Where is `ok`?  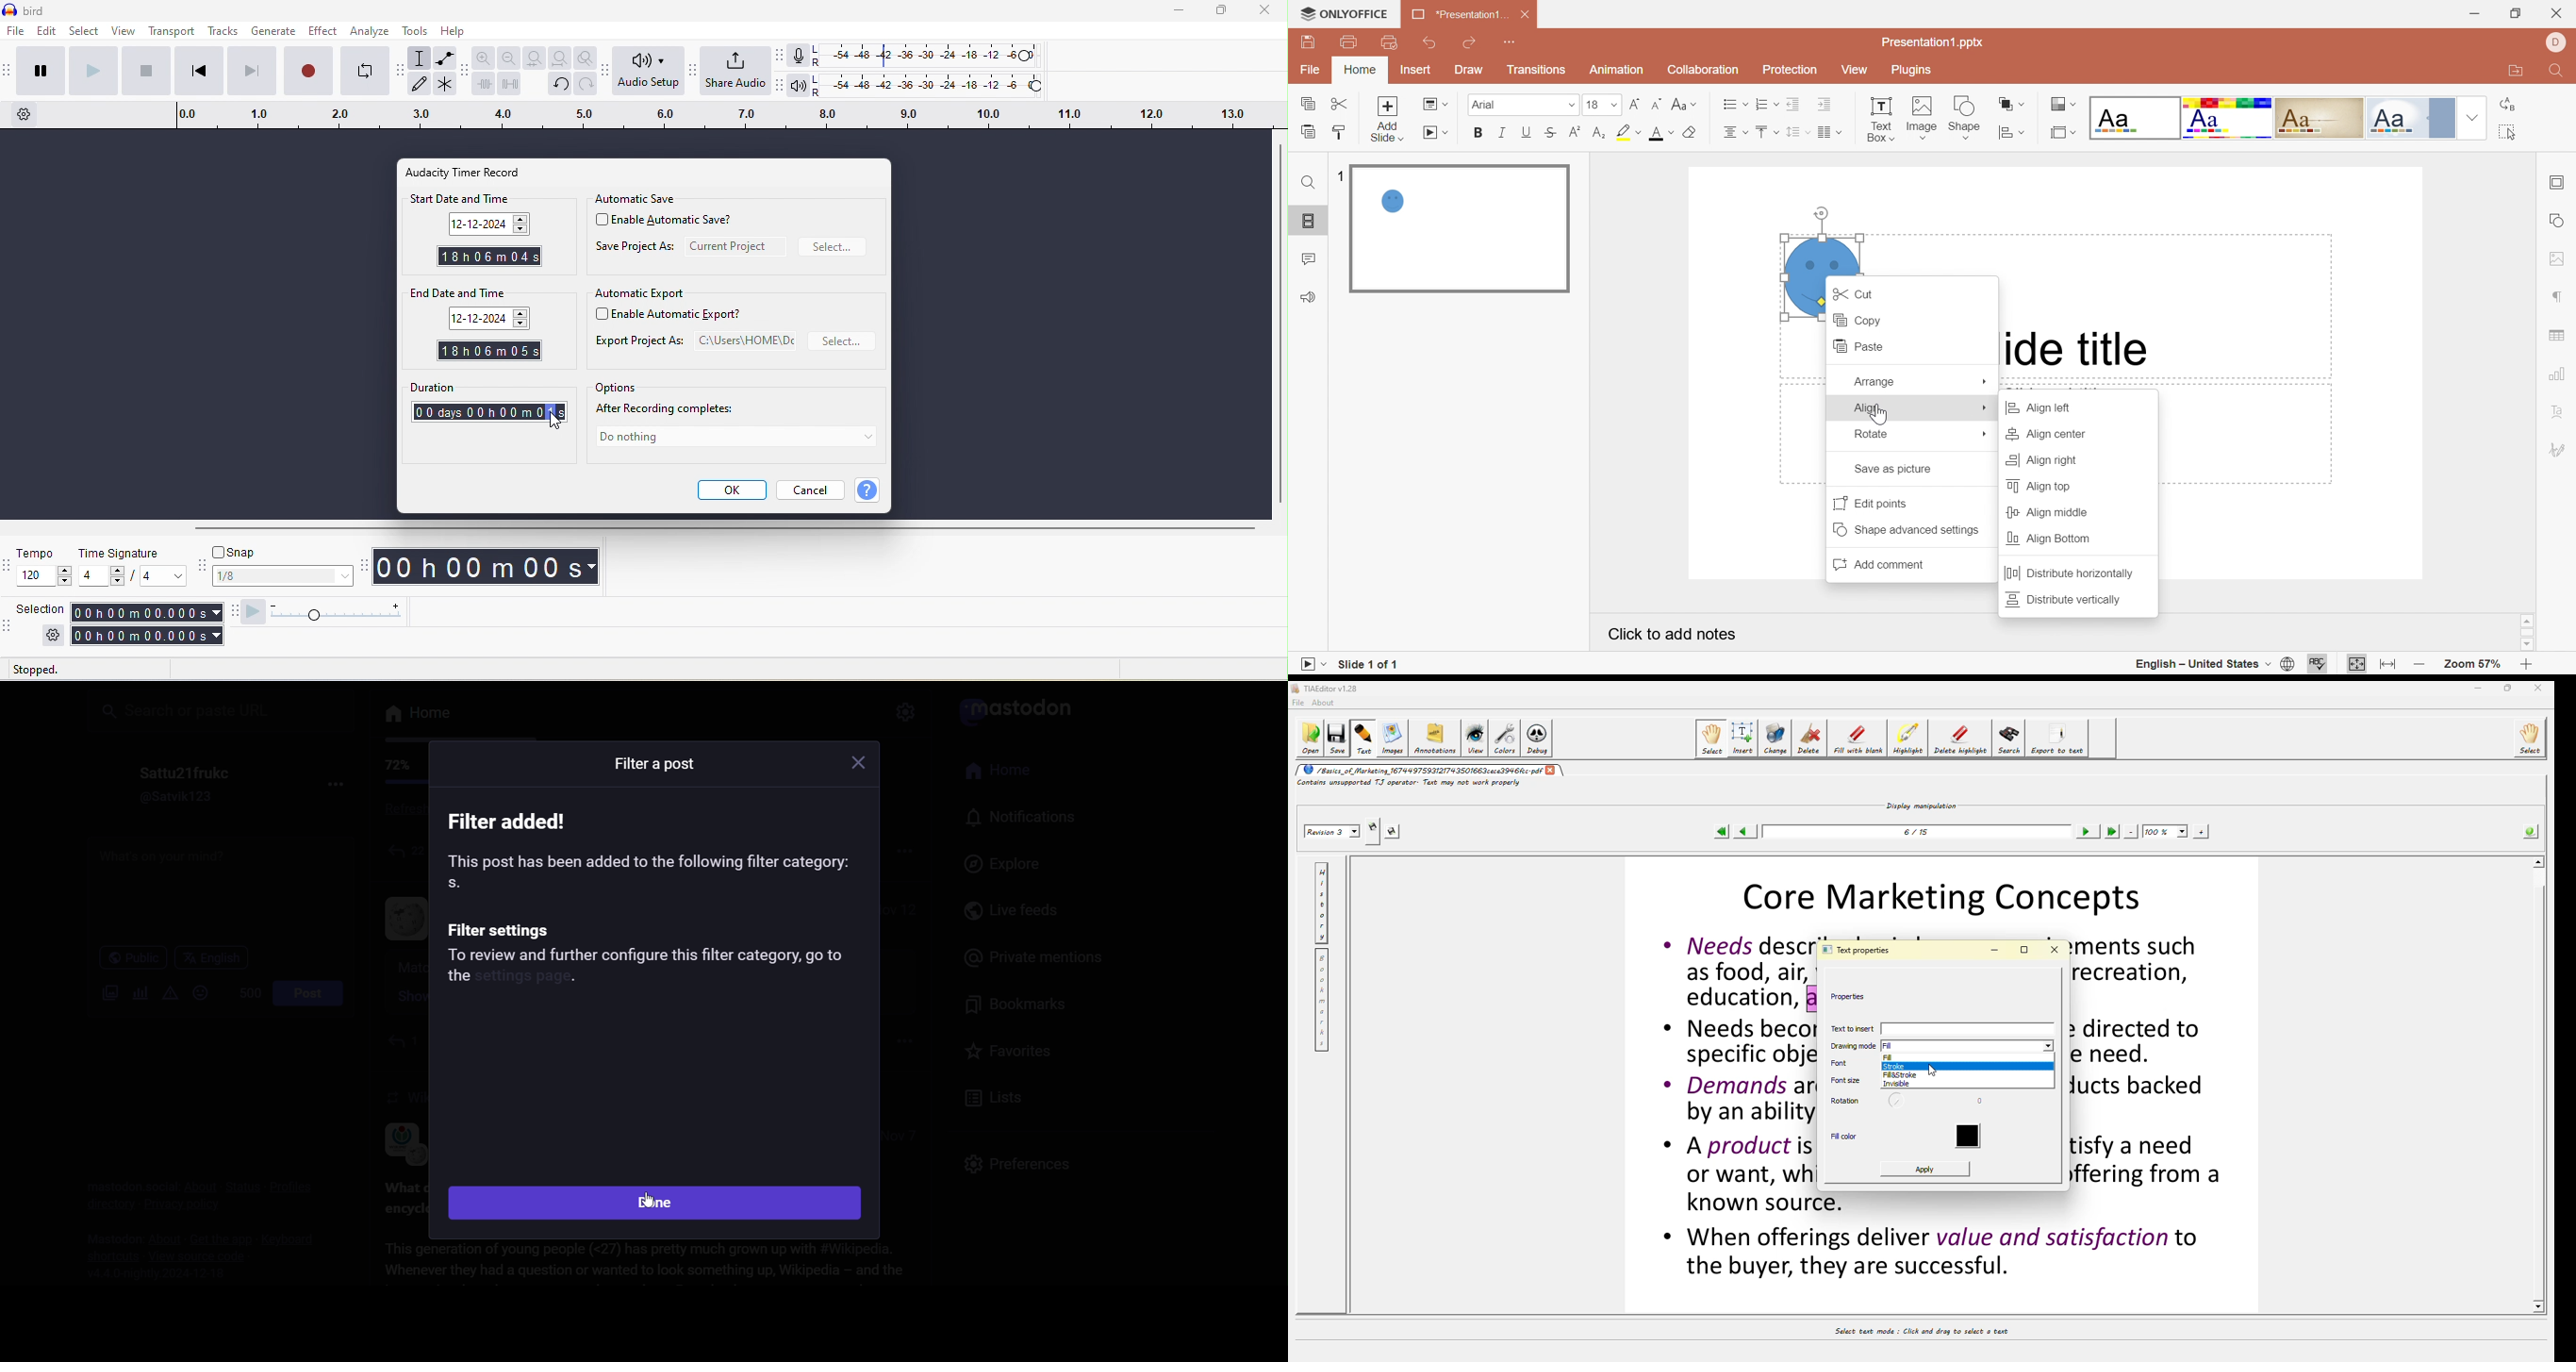
ok is located at coordinates (731, 490).